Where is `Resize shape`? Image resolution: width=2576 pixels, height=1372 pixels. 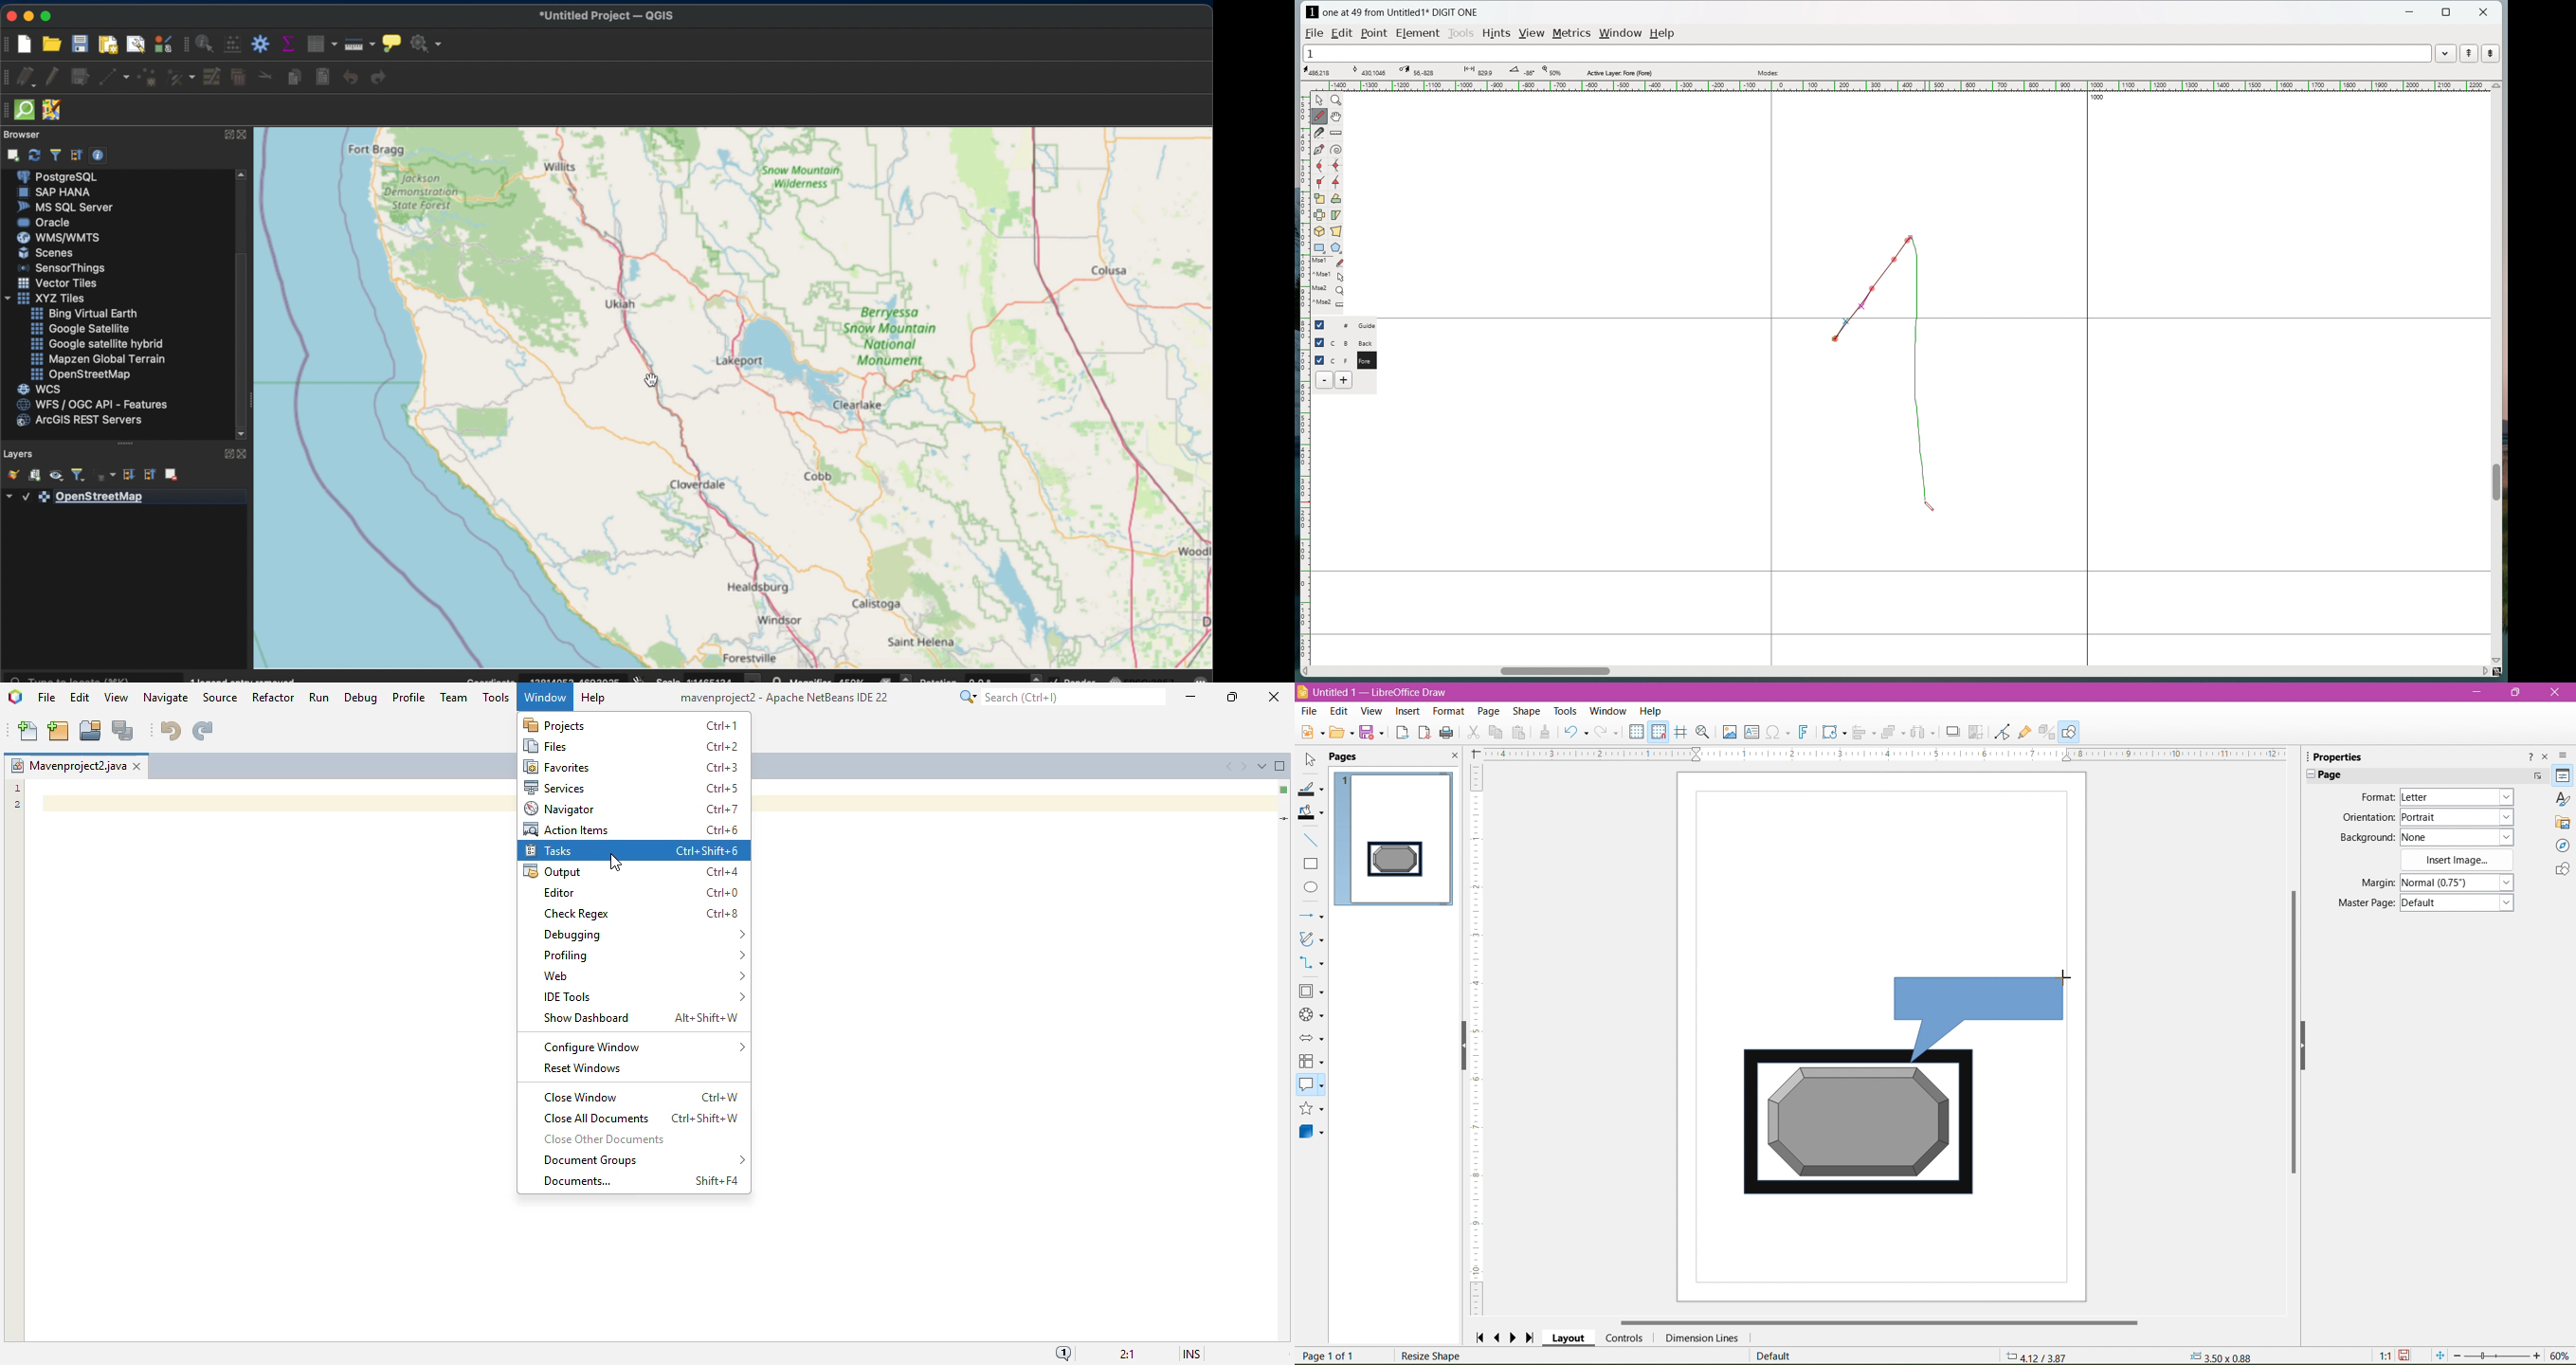
Resize shape is located at coordinates (1432, 1356).